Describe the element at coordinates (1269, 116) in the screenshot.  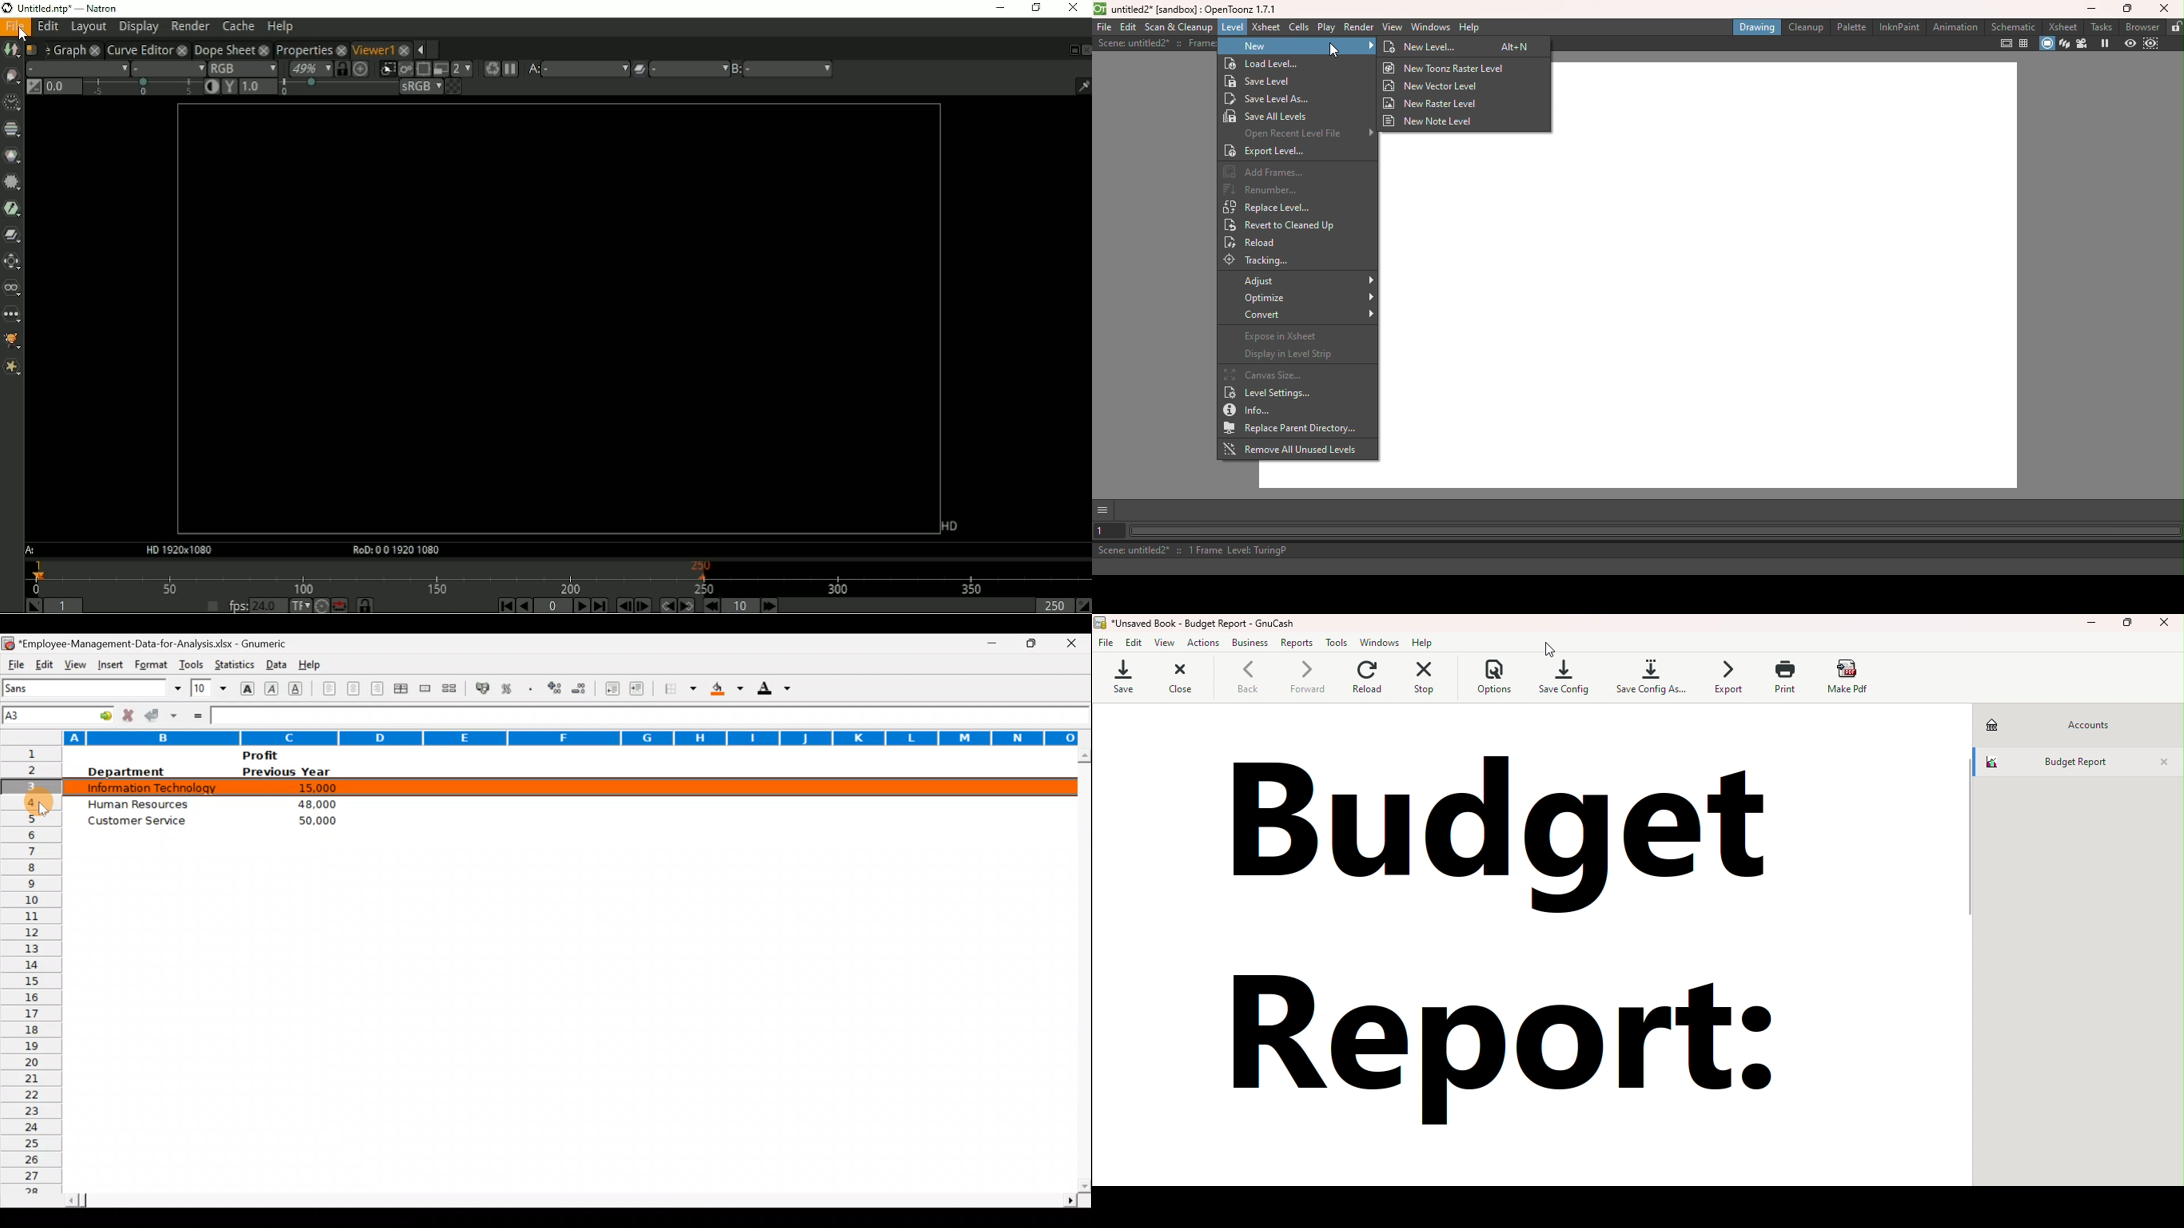
I see `Save all levels` at that location.